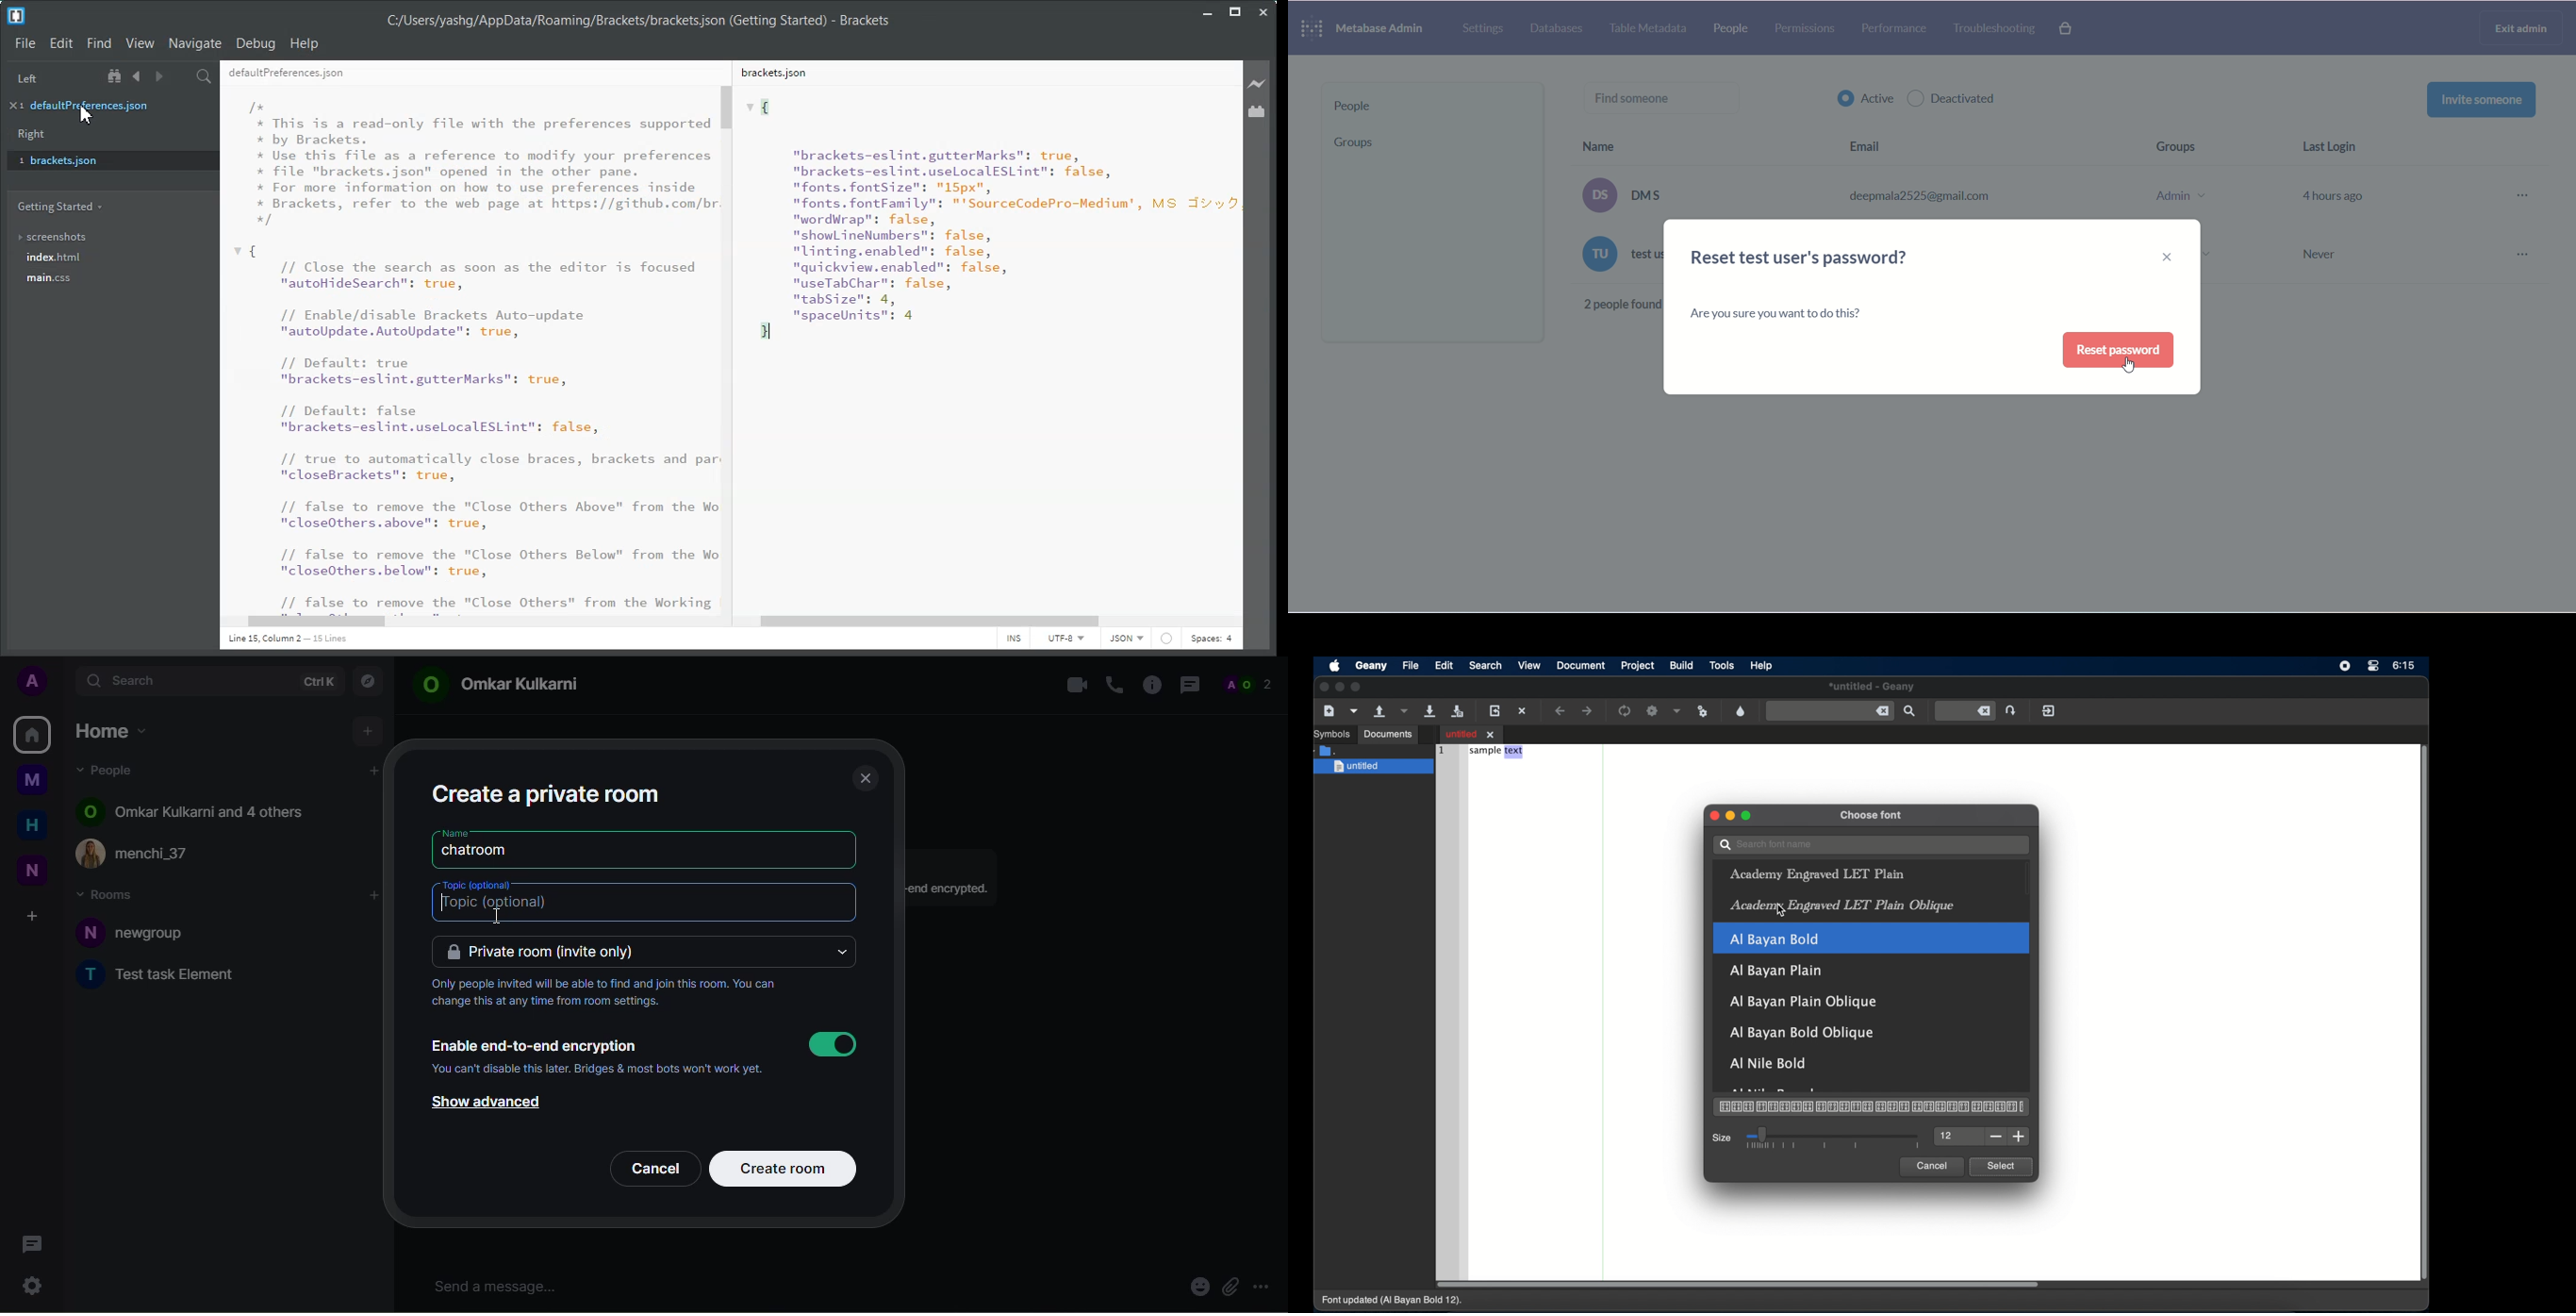 The image size is (2576, 1316). I want to click on create a private room, so click(549, 792).